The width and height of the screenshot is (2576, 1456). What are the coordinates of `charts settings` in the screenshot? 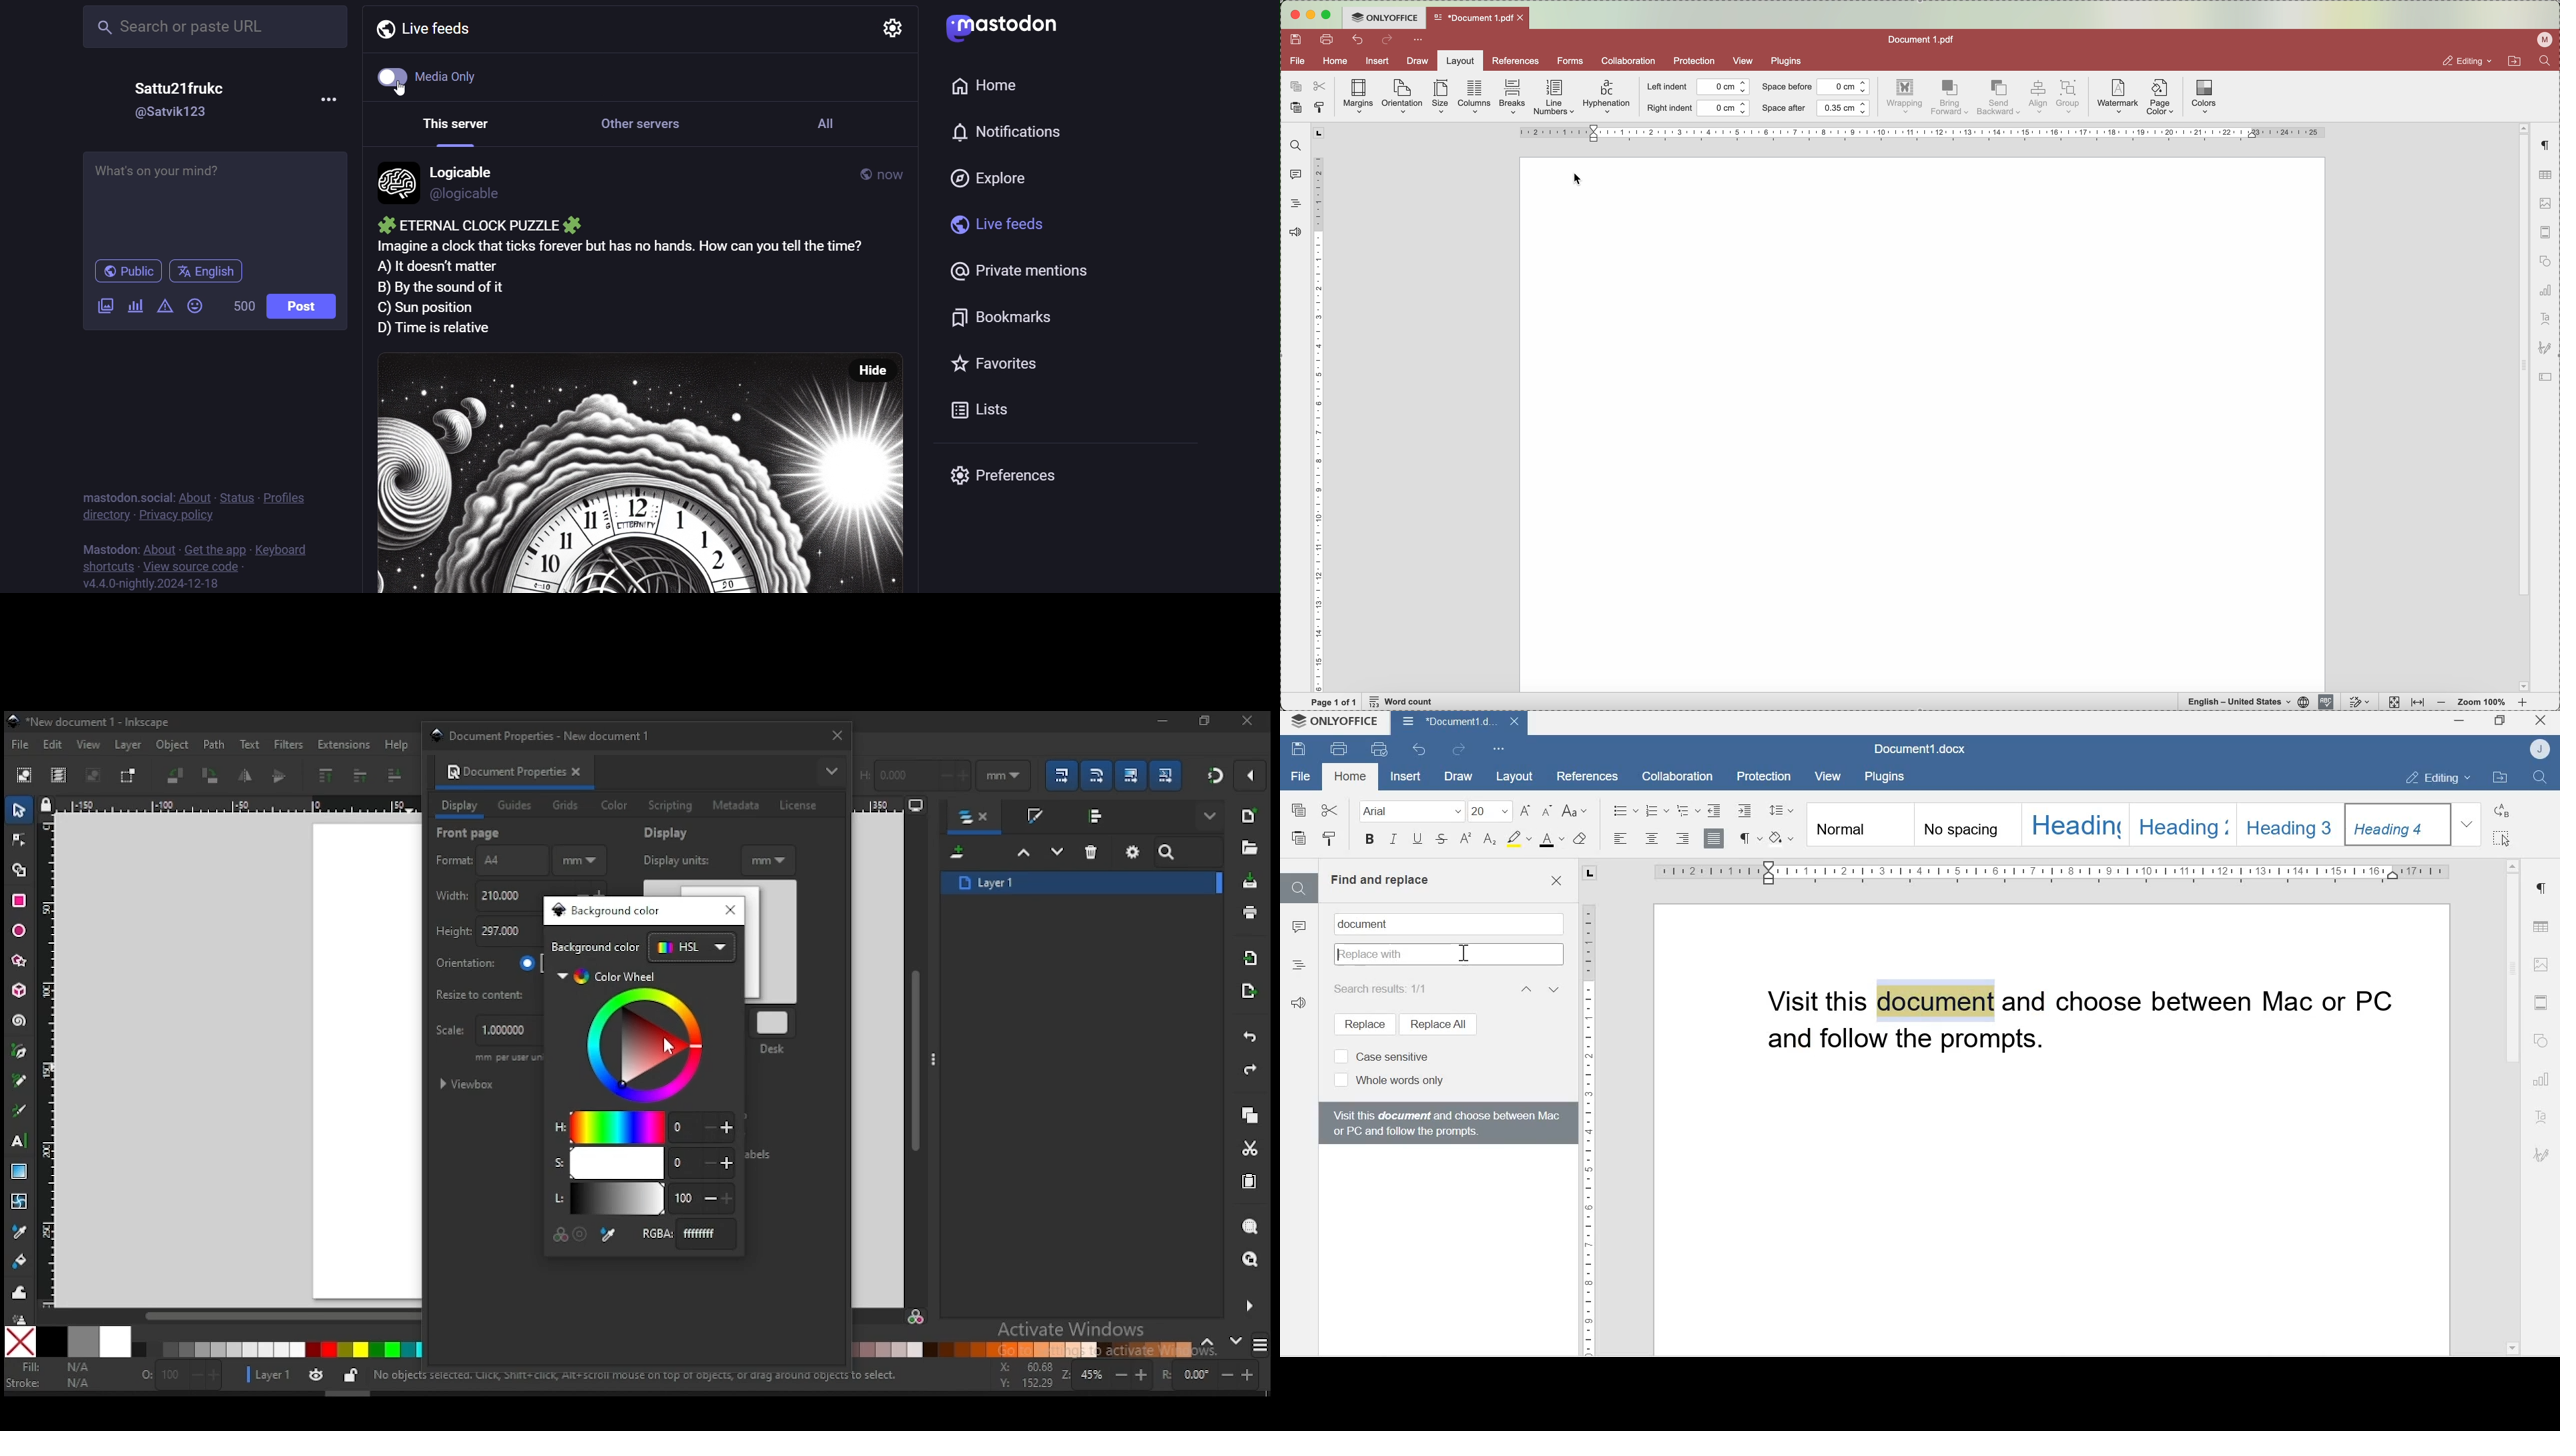 It's located at (2545, 291).